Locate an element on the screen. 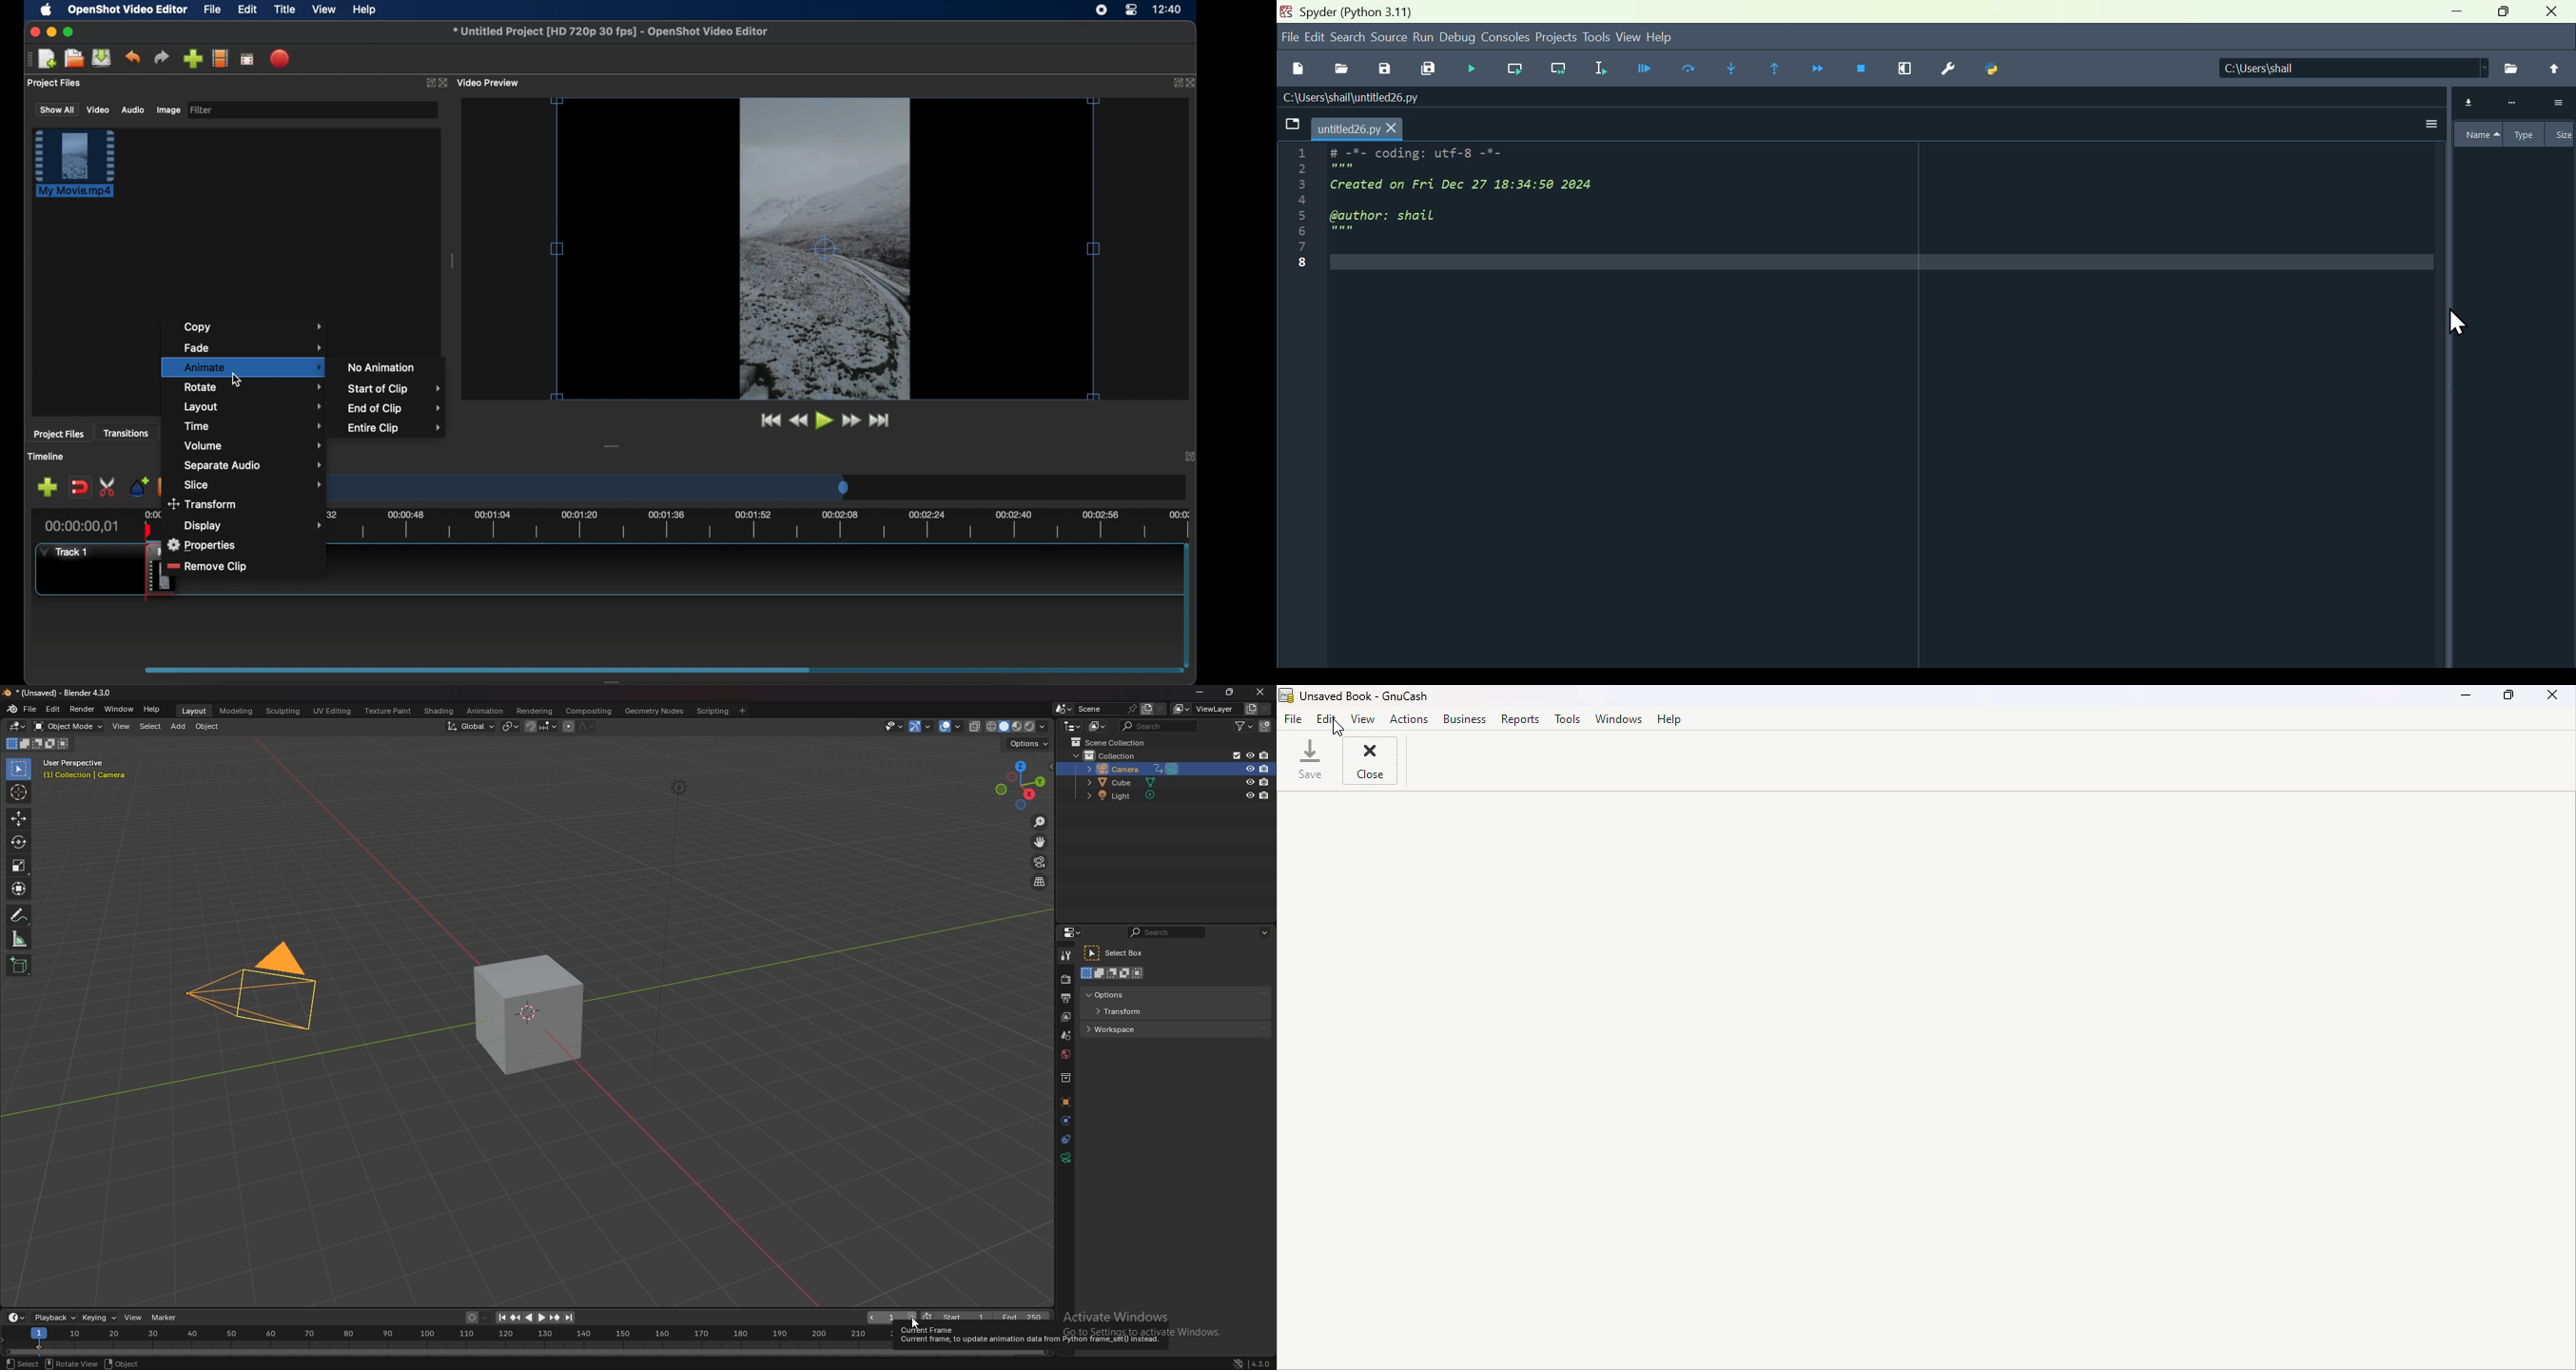 The image size is (2576, 1372). modes is located at coordinates (1114, 973).